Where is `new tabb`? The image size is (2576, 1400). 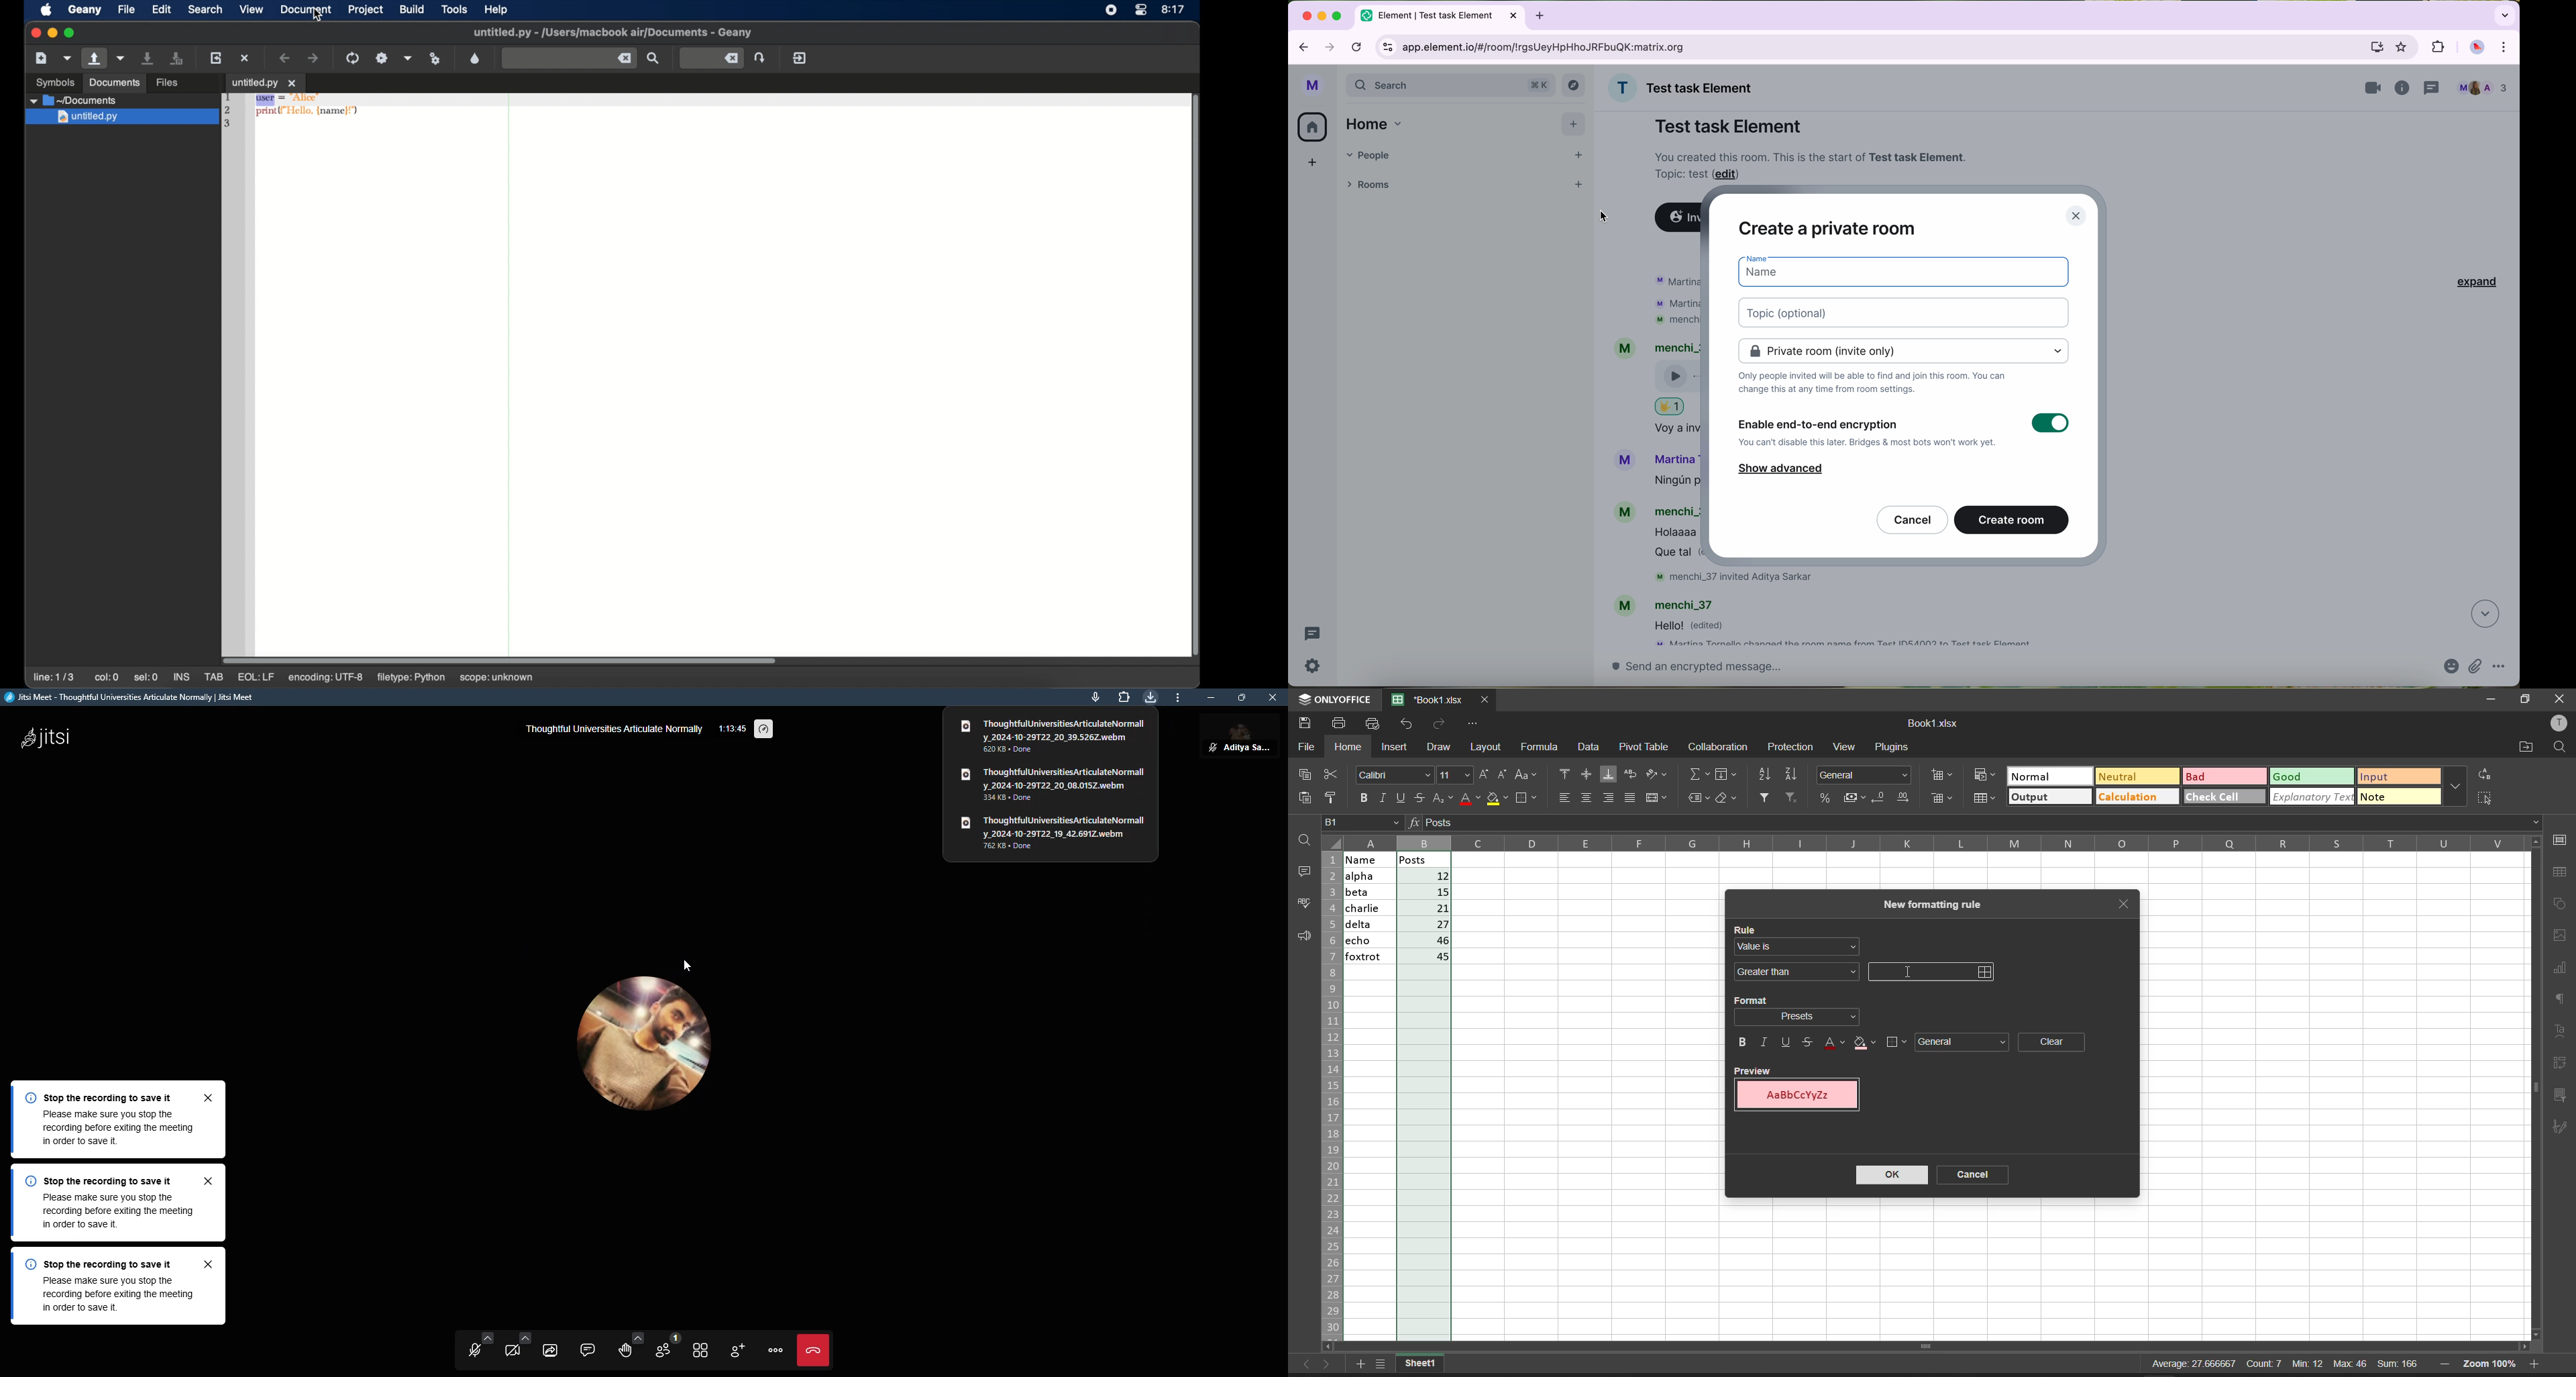
new tabb is located at coordinates (1544, 15).